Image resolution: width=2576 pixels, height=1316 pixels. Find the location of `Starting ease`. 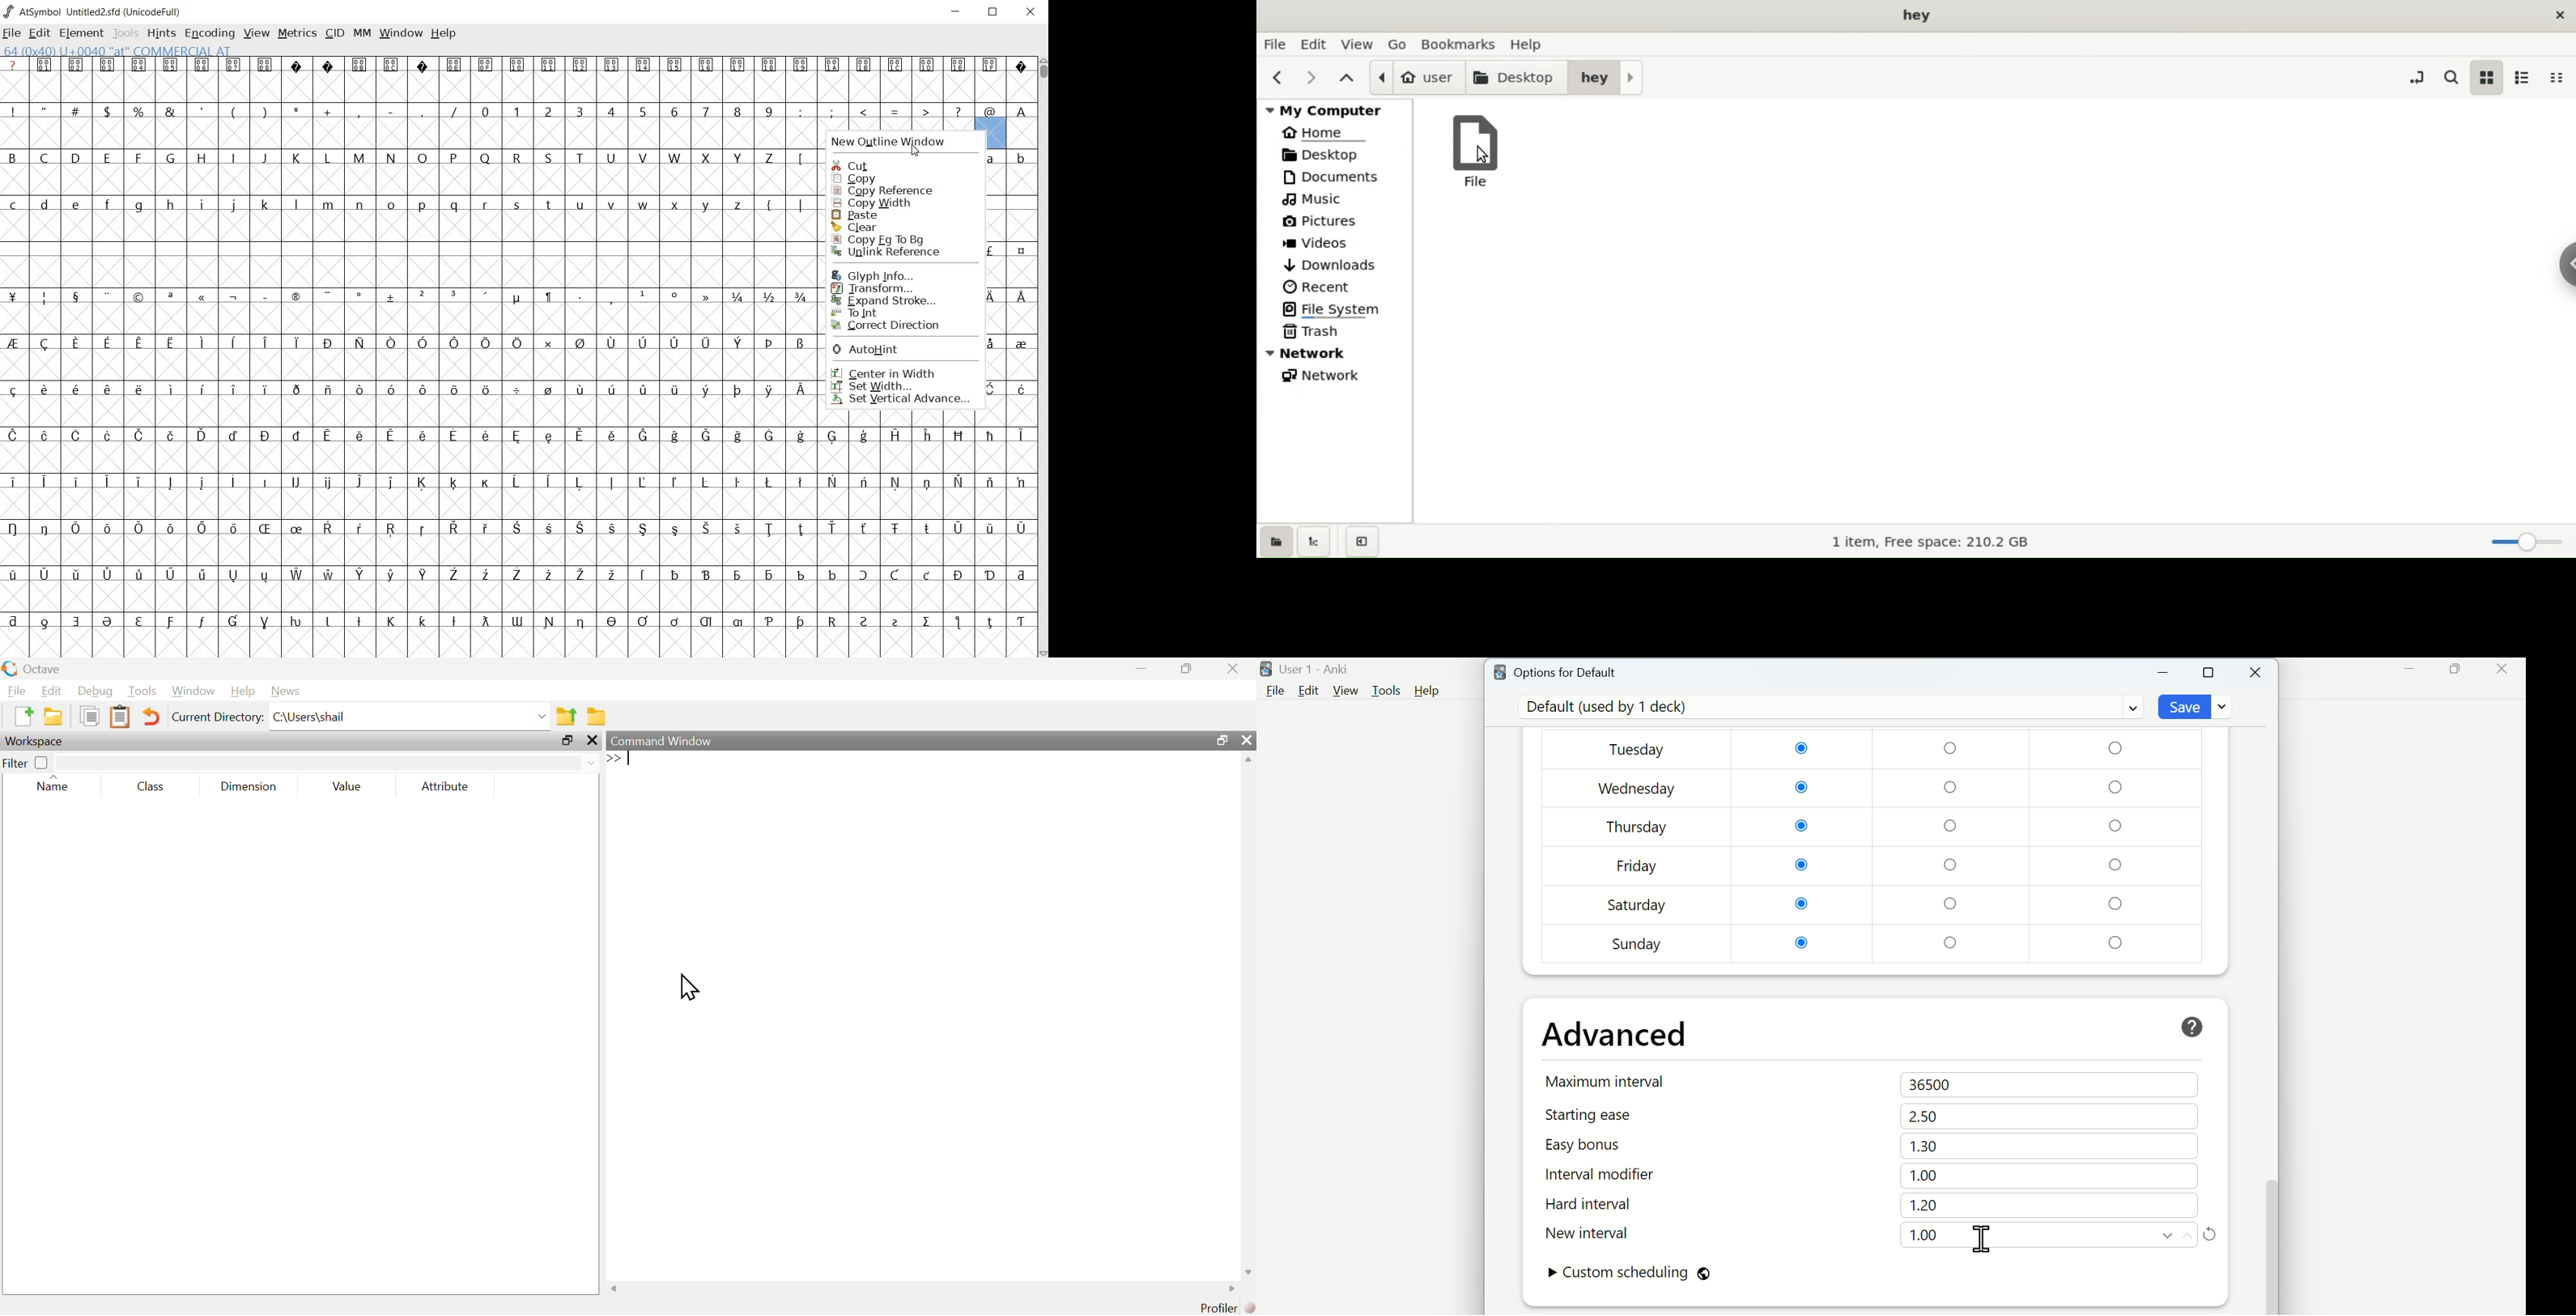

Starting ease is located at coordinates (1606, 1115).